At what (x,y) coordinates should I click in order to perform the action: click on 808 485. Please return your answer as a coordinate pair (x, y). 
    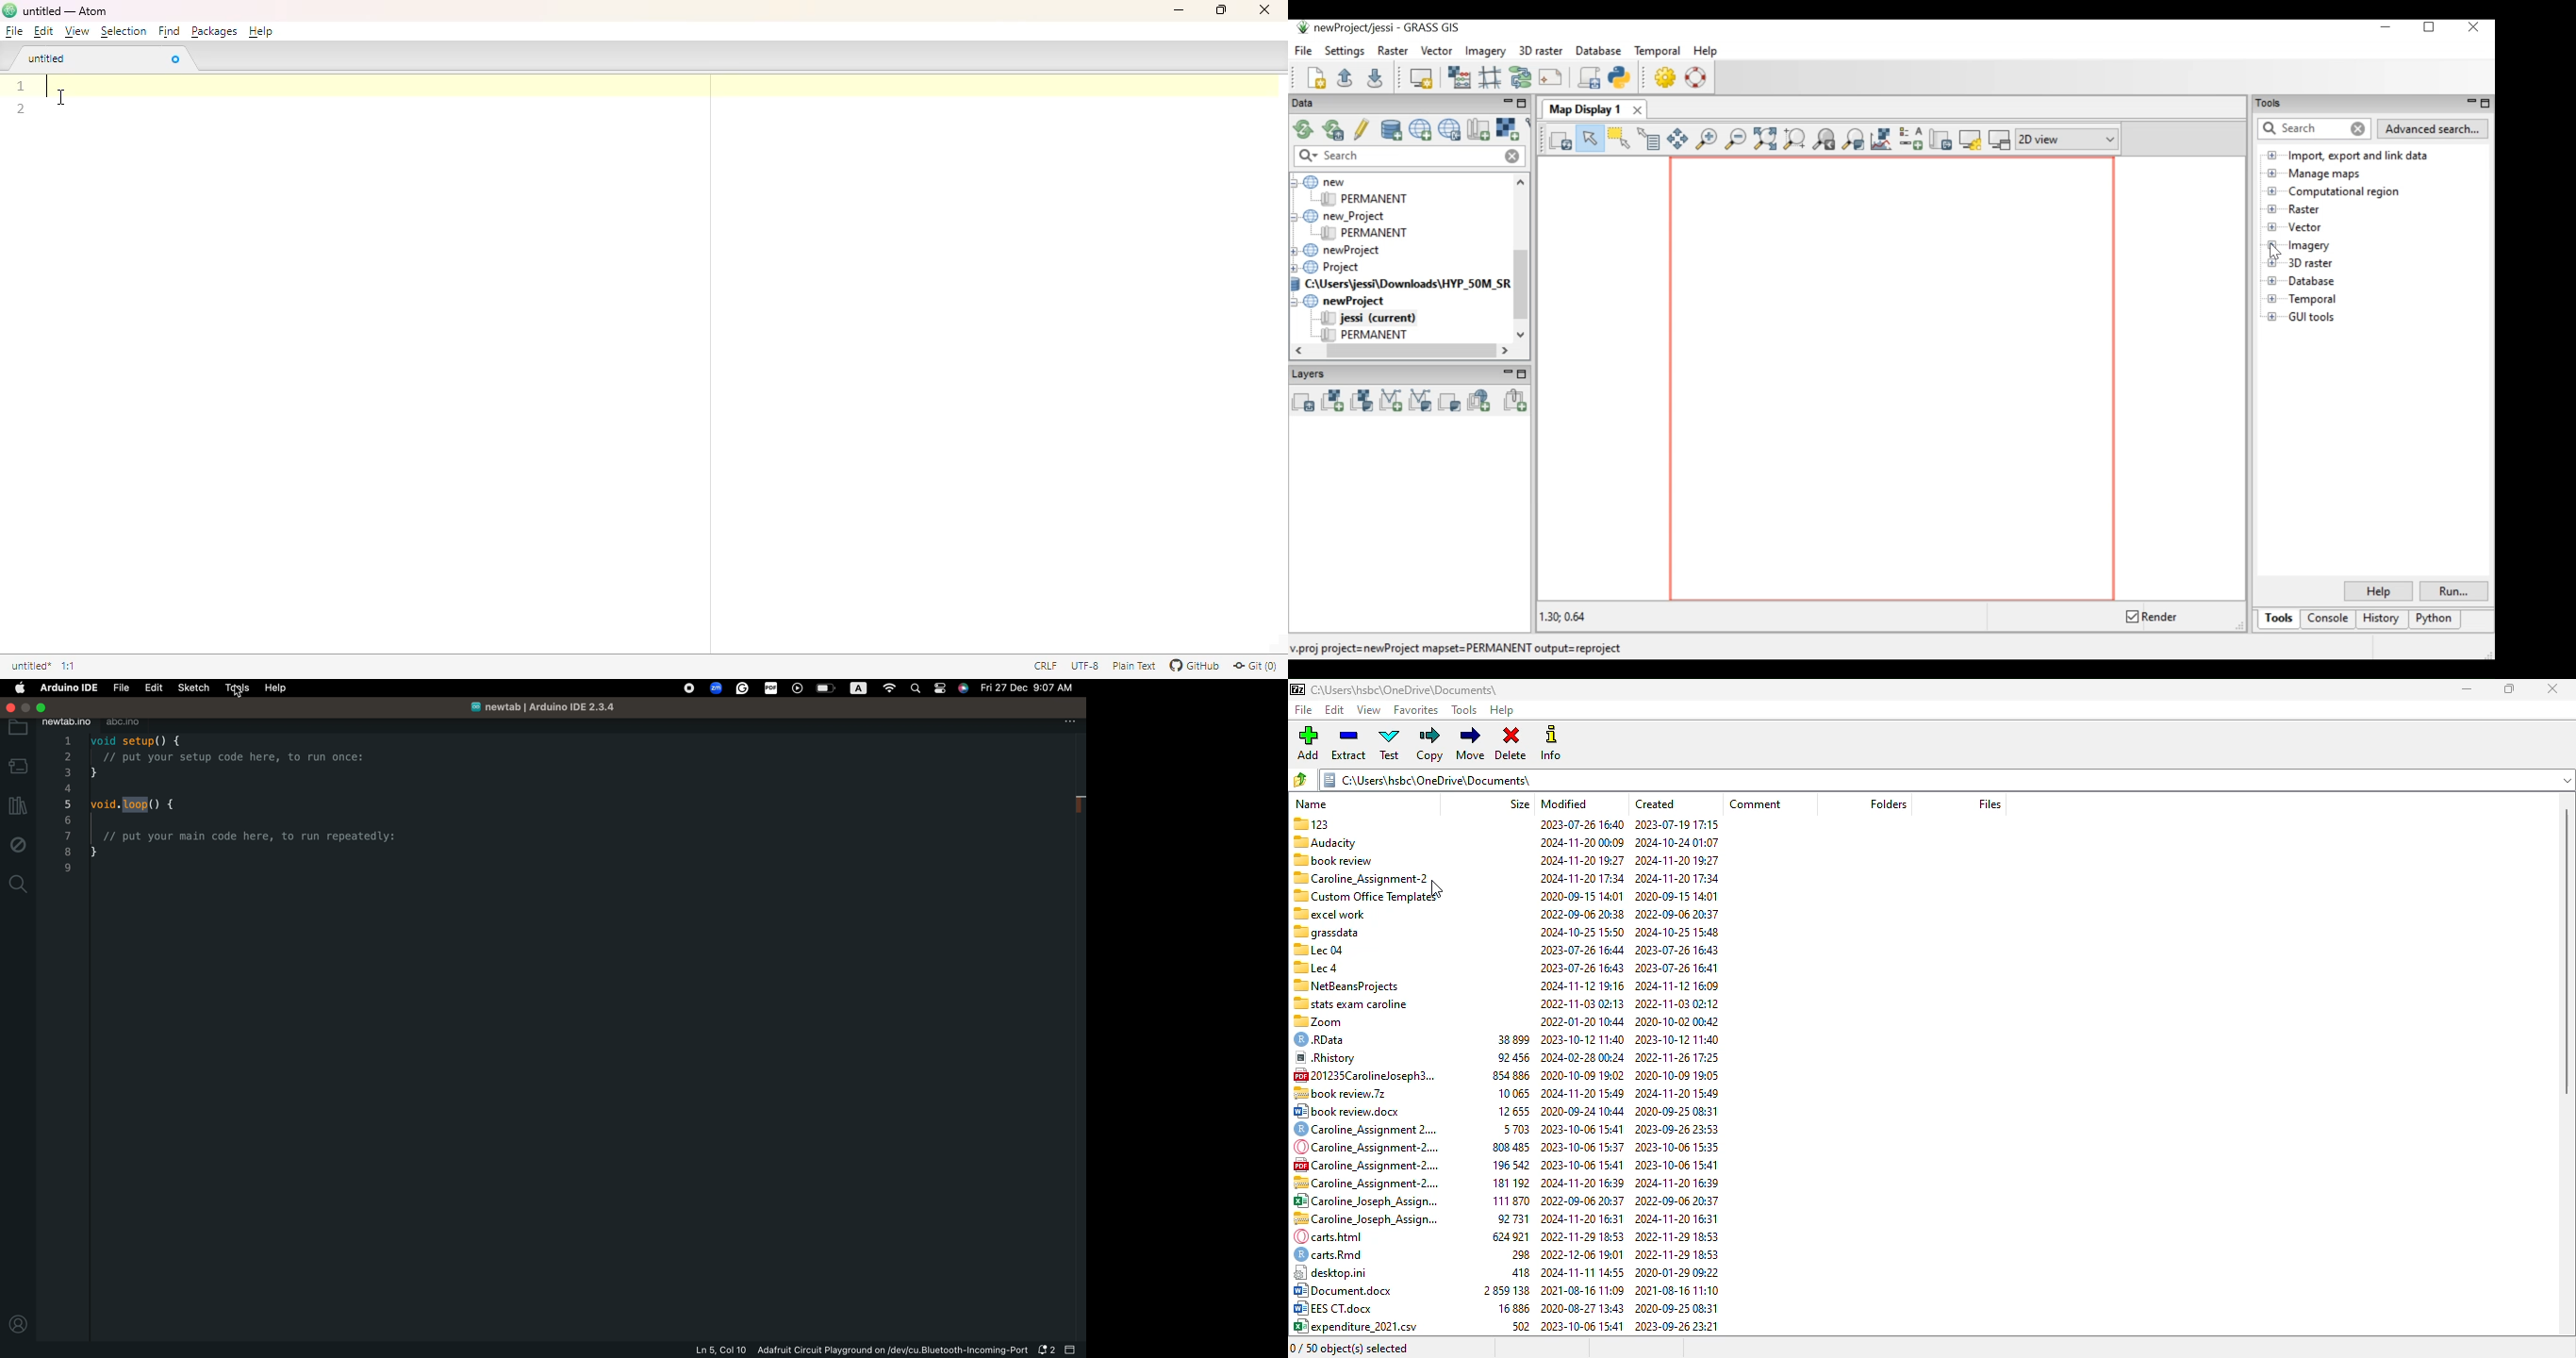
    Looking at the image, I should click on (1511, 1148).